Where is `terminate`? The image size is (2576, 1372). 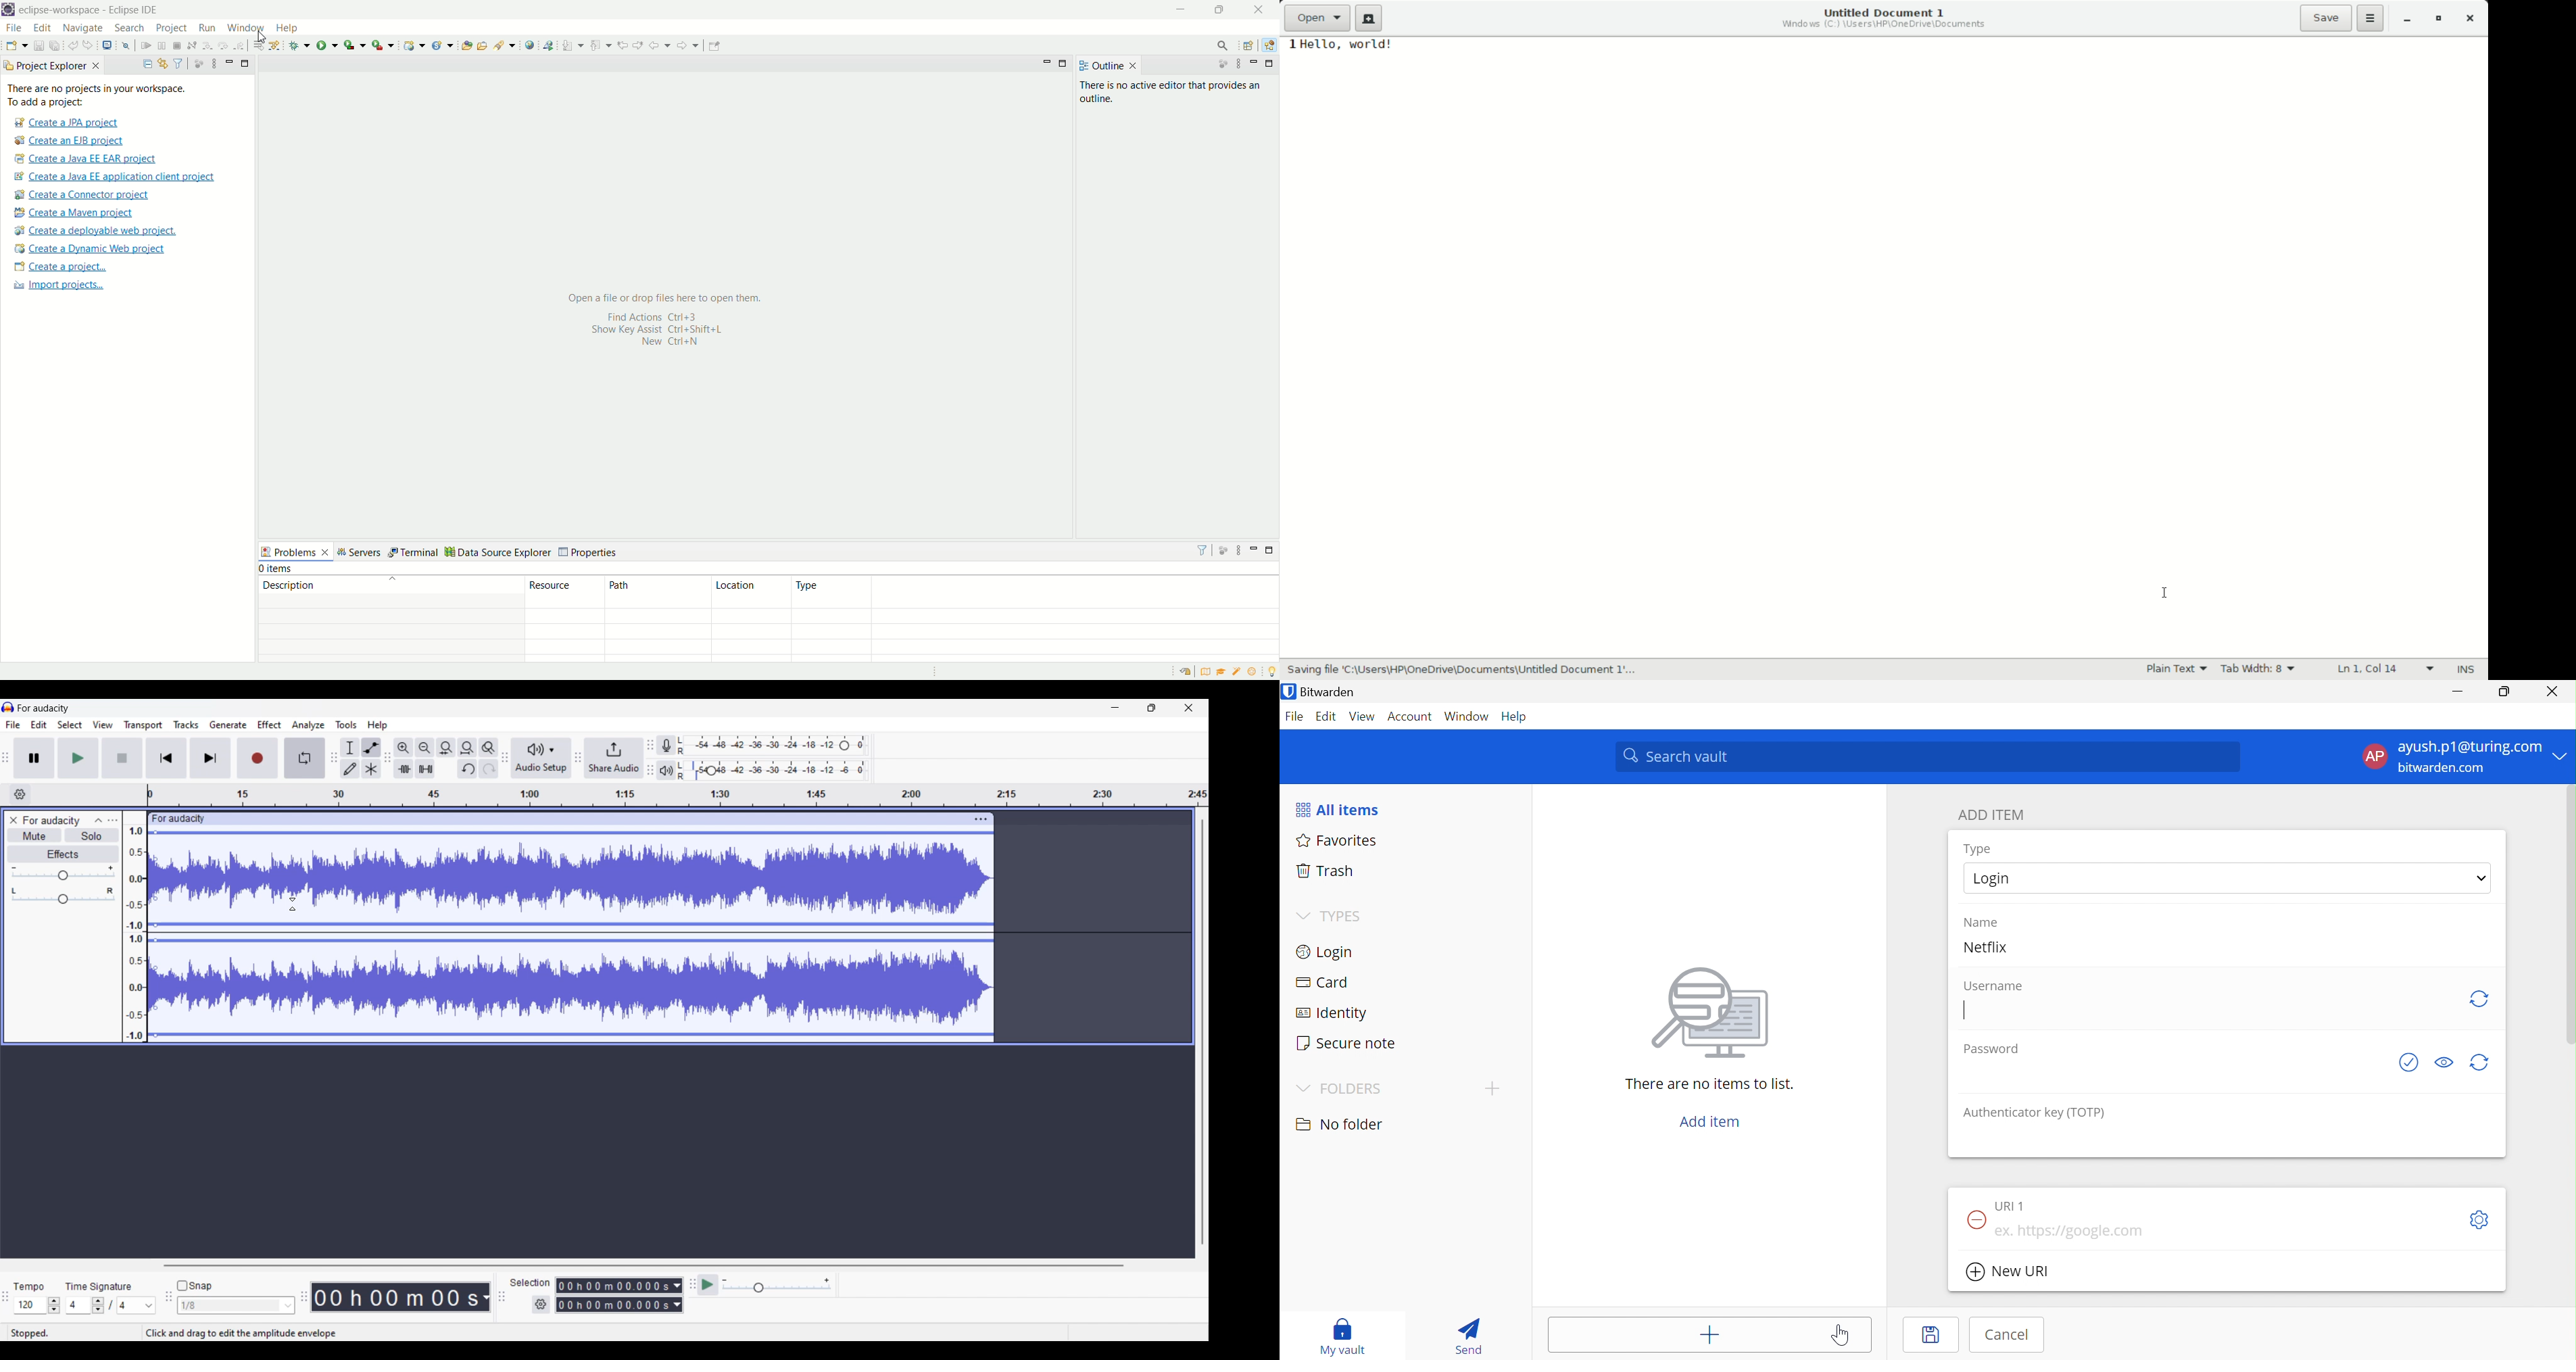
terminate is located at coordinates (177, 45).